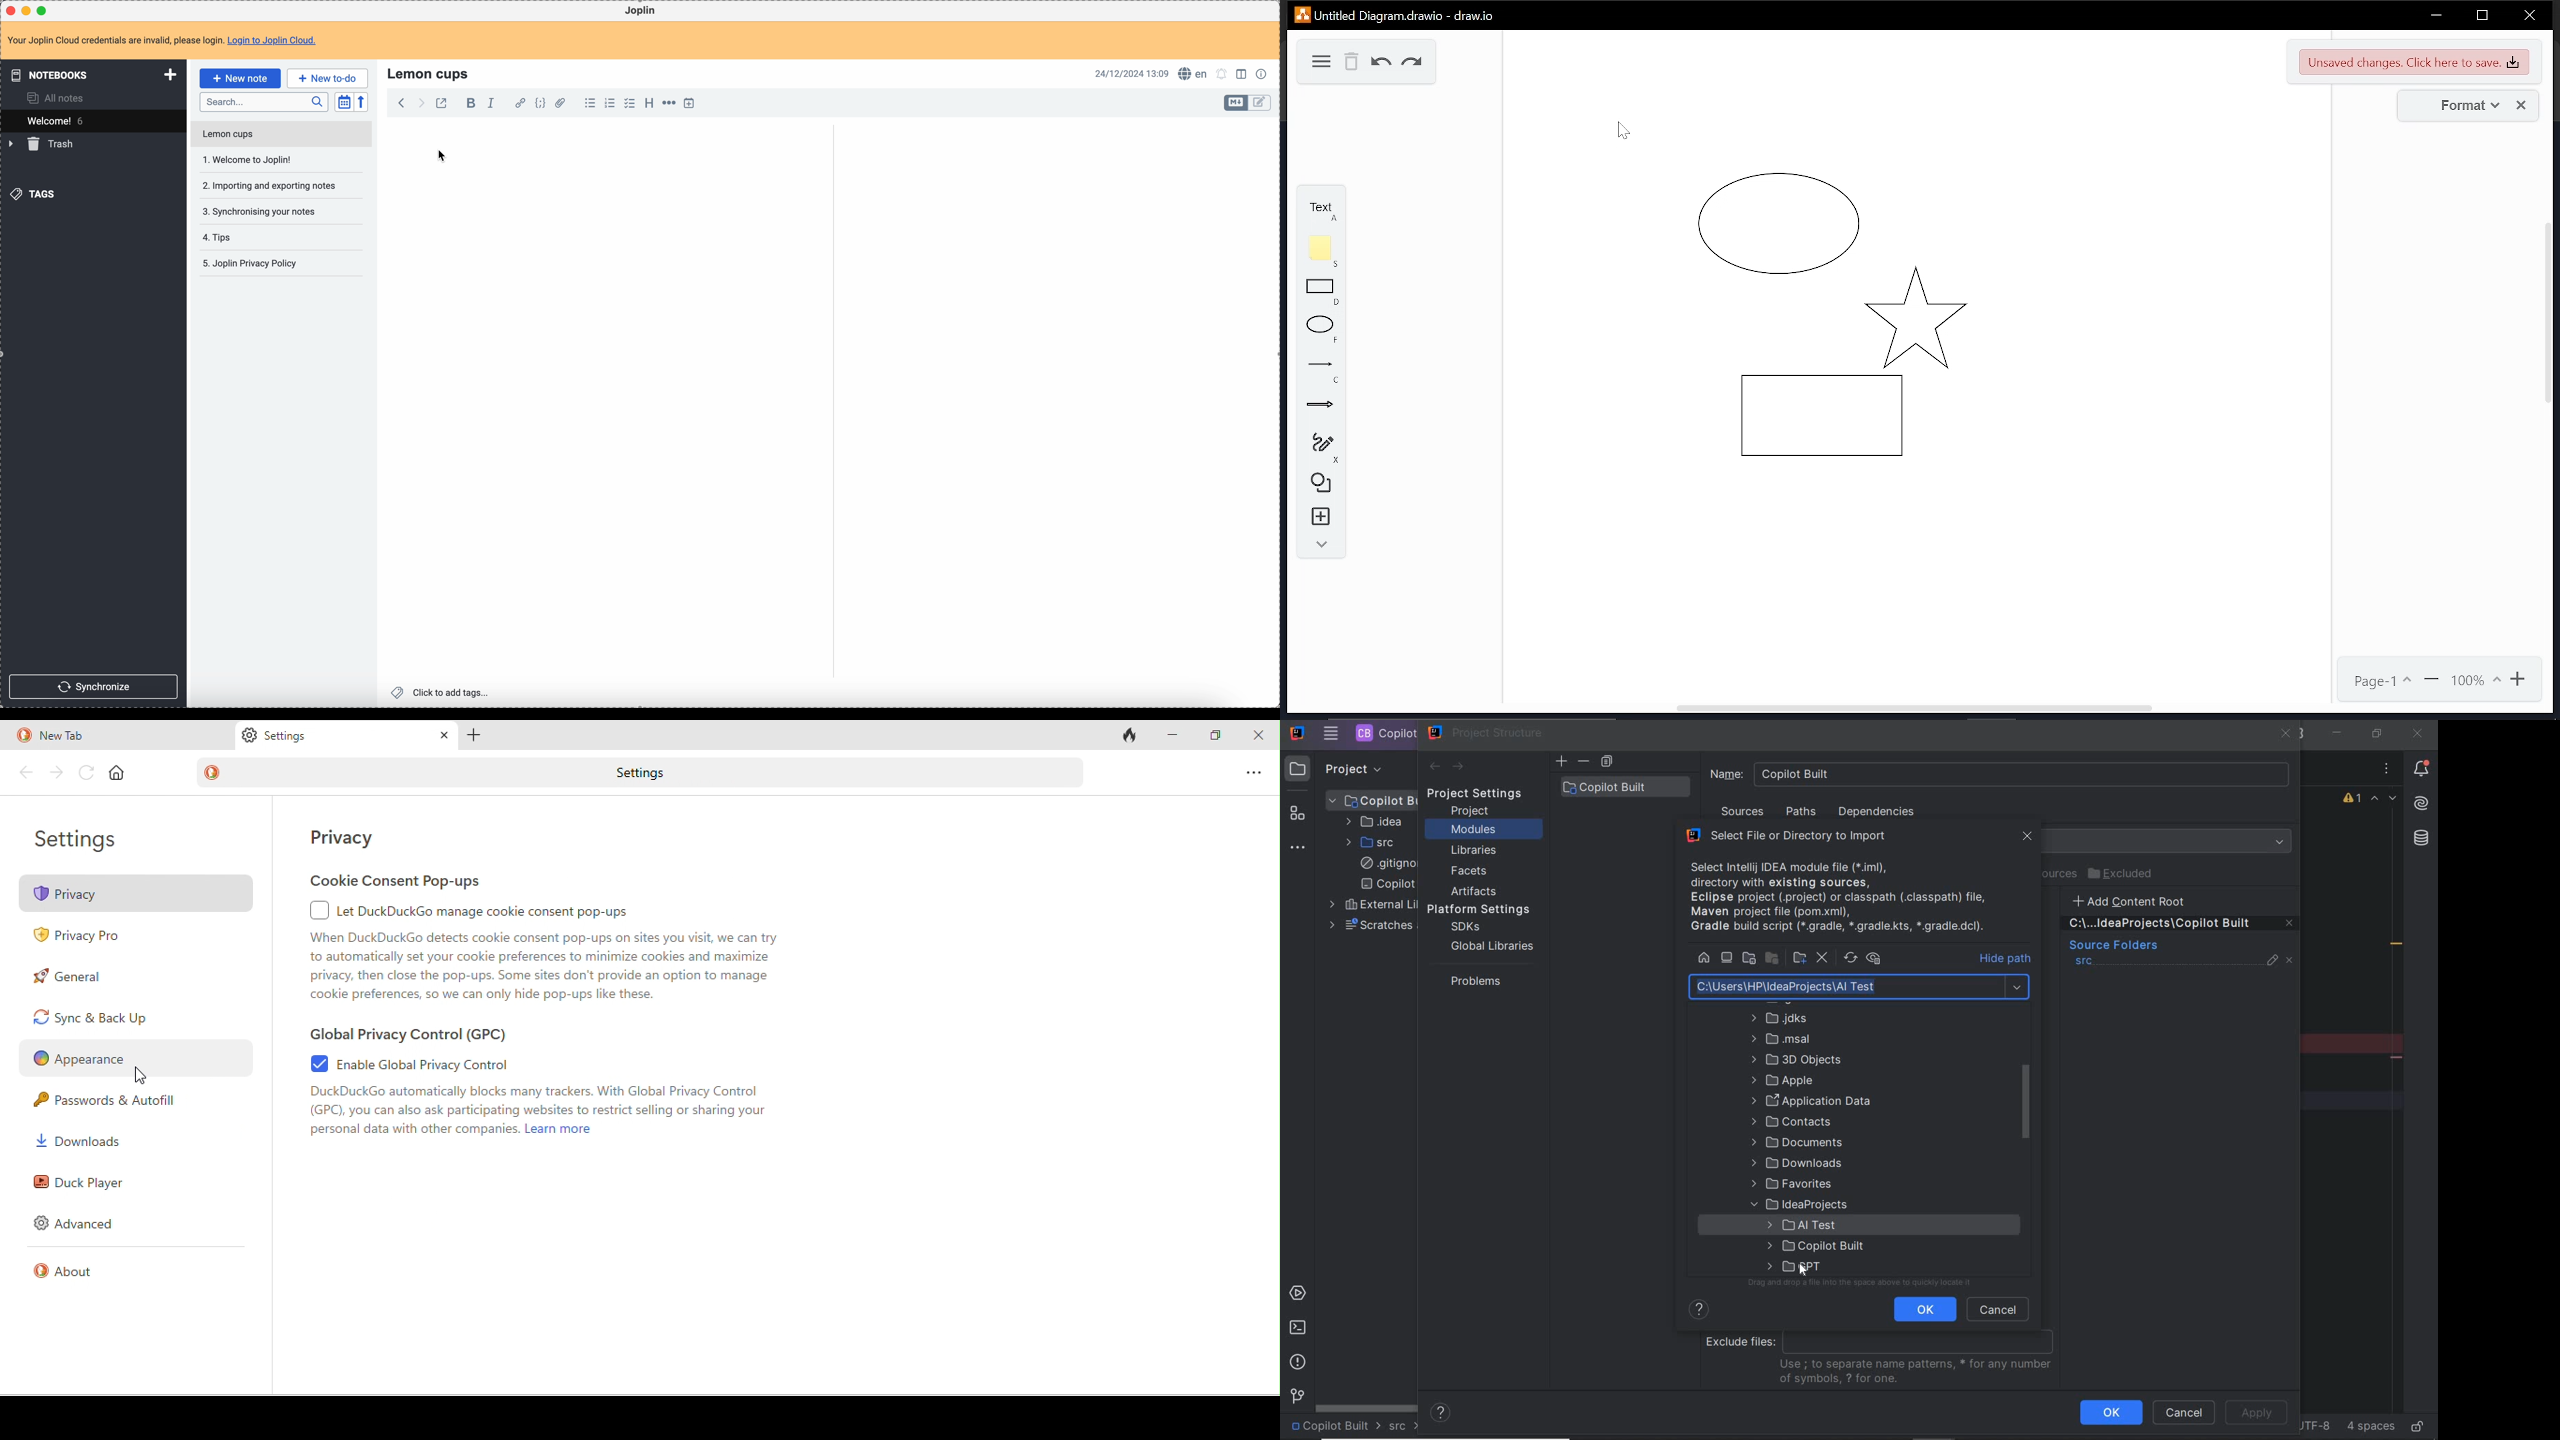 The width and height of the screenshot is (2576, 1456). What do you see at coordinates (2123, 874) in the screenshot?
I see `excluded` at bounding box center [2123, 874].